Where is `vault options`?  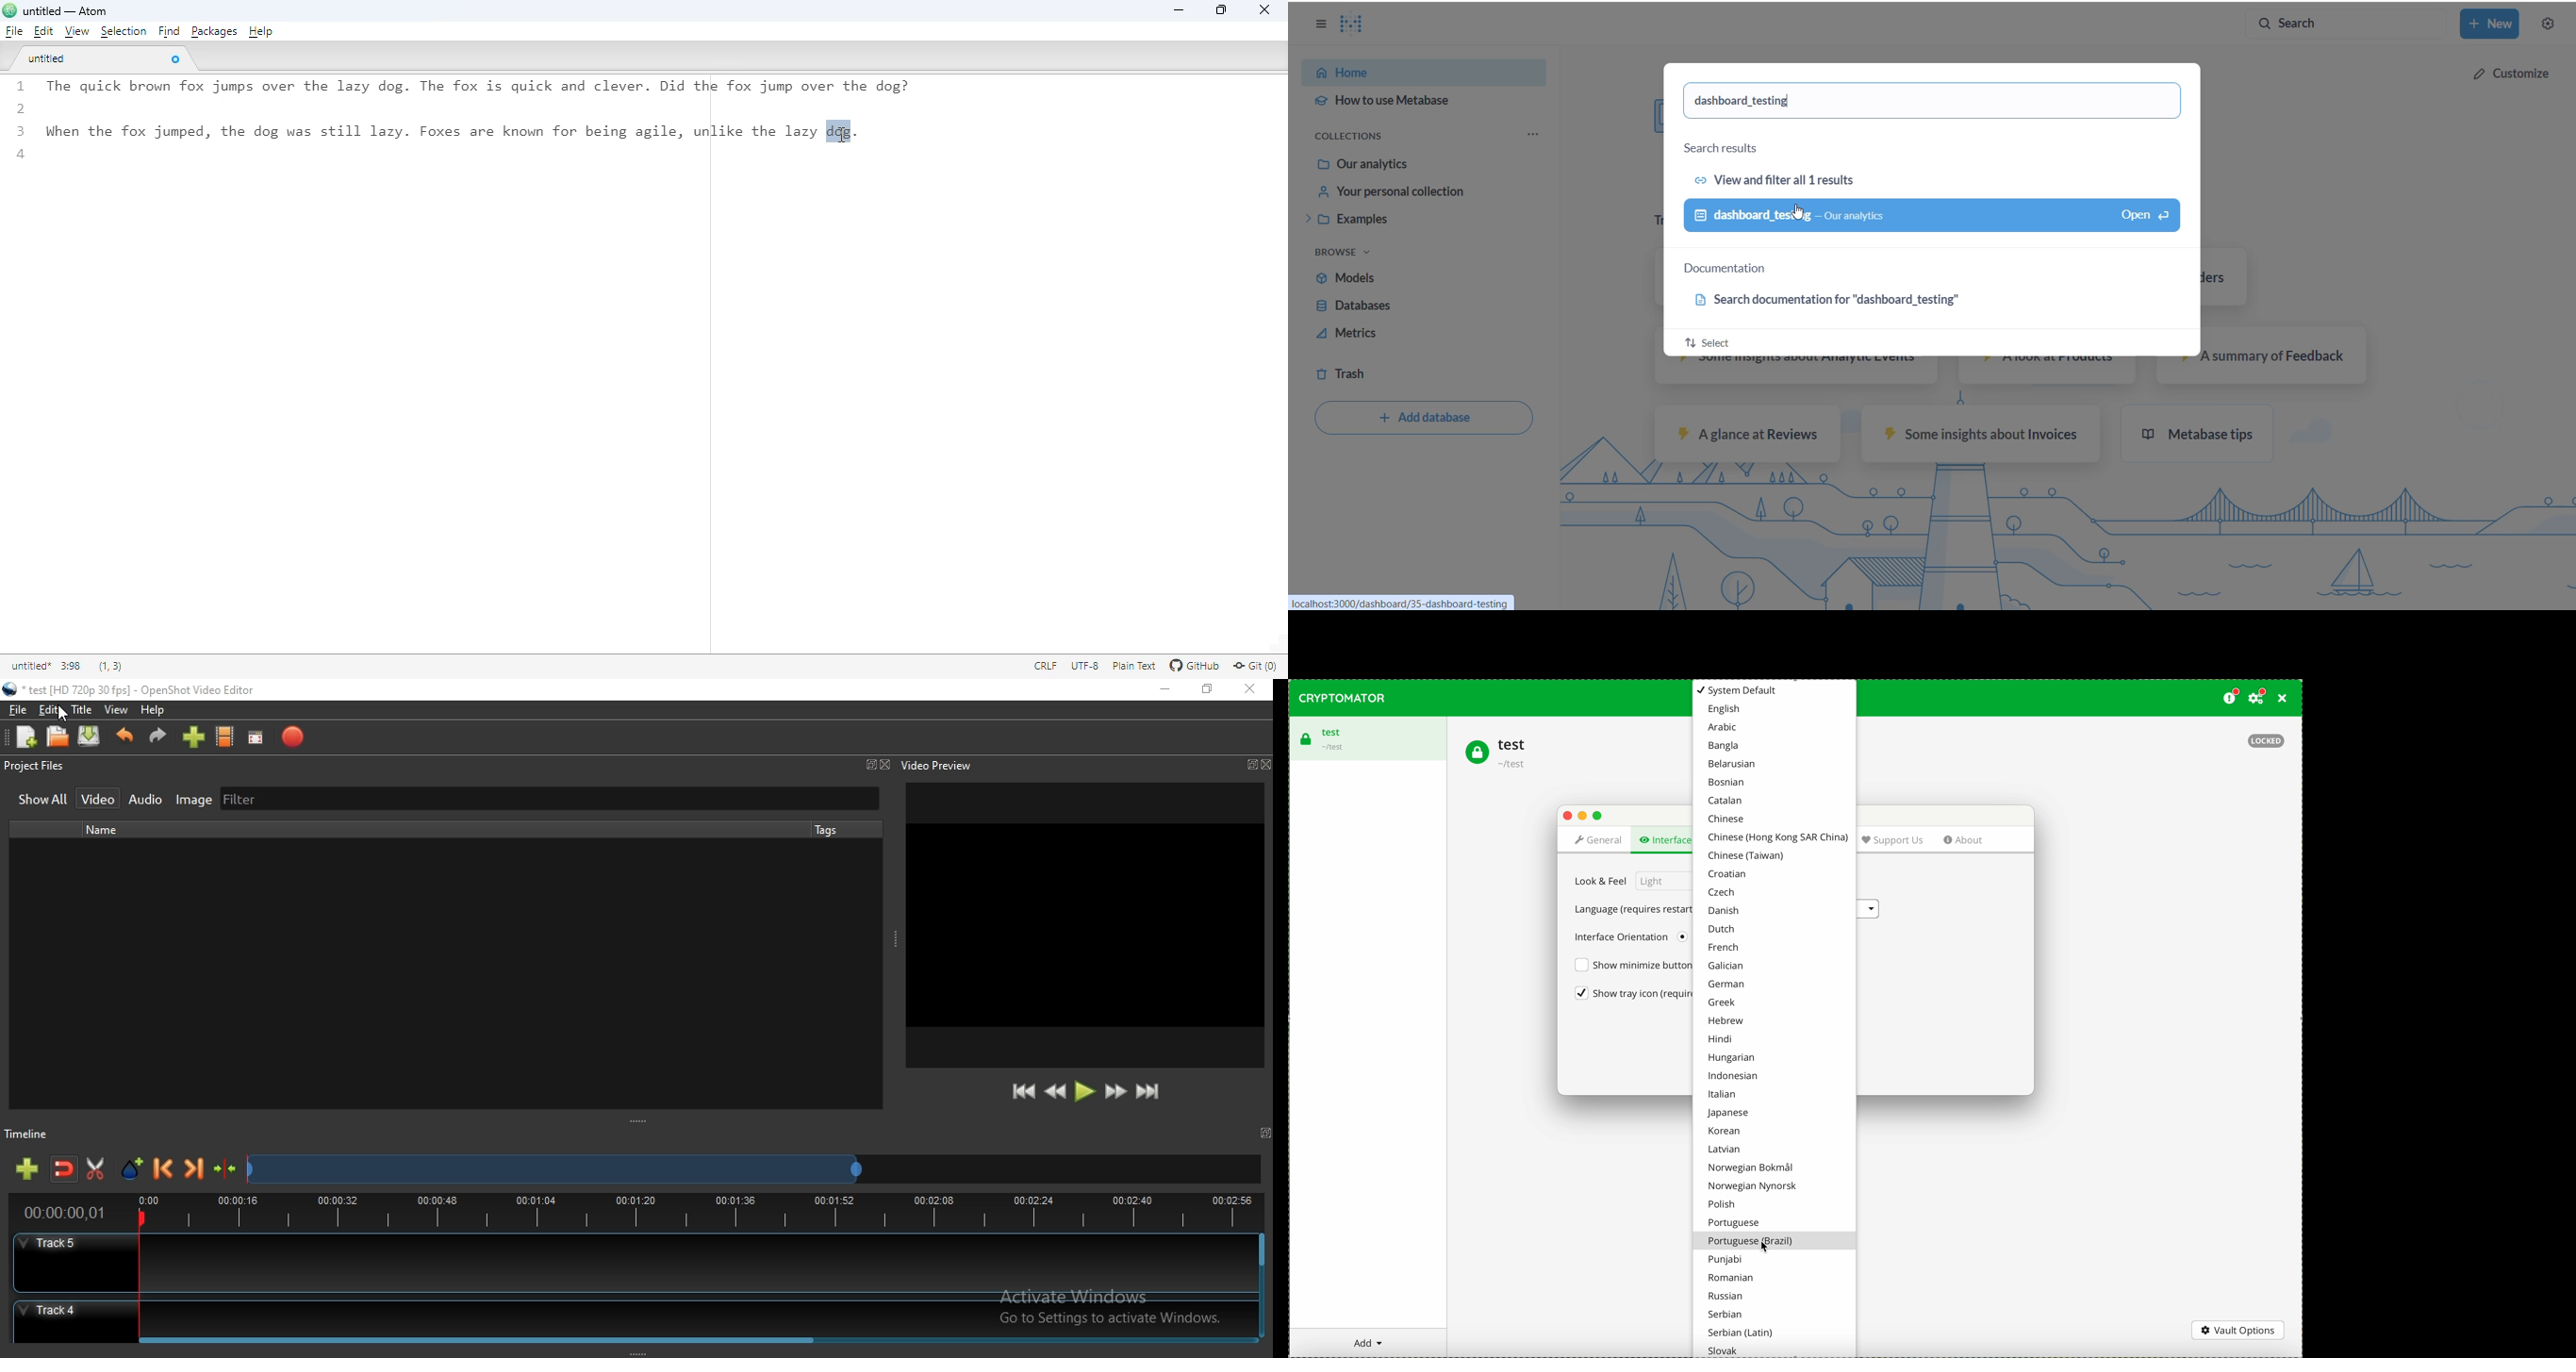 vault options is located at coordinates (2241, 1330).